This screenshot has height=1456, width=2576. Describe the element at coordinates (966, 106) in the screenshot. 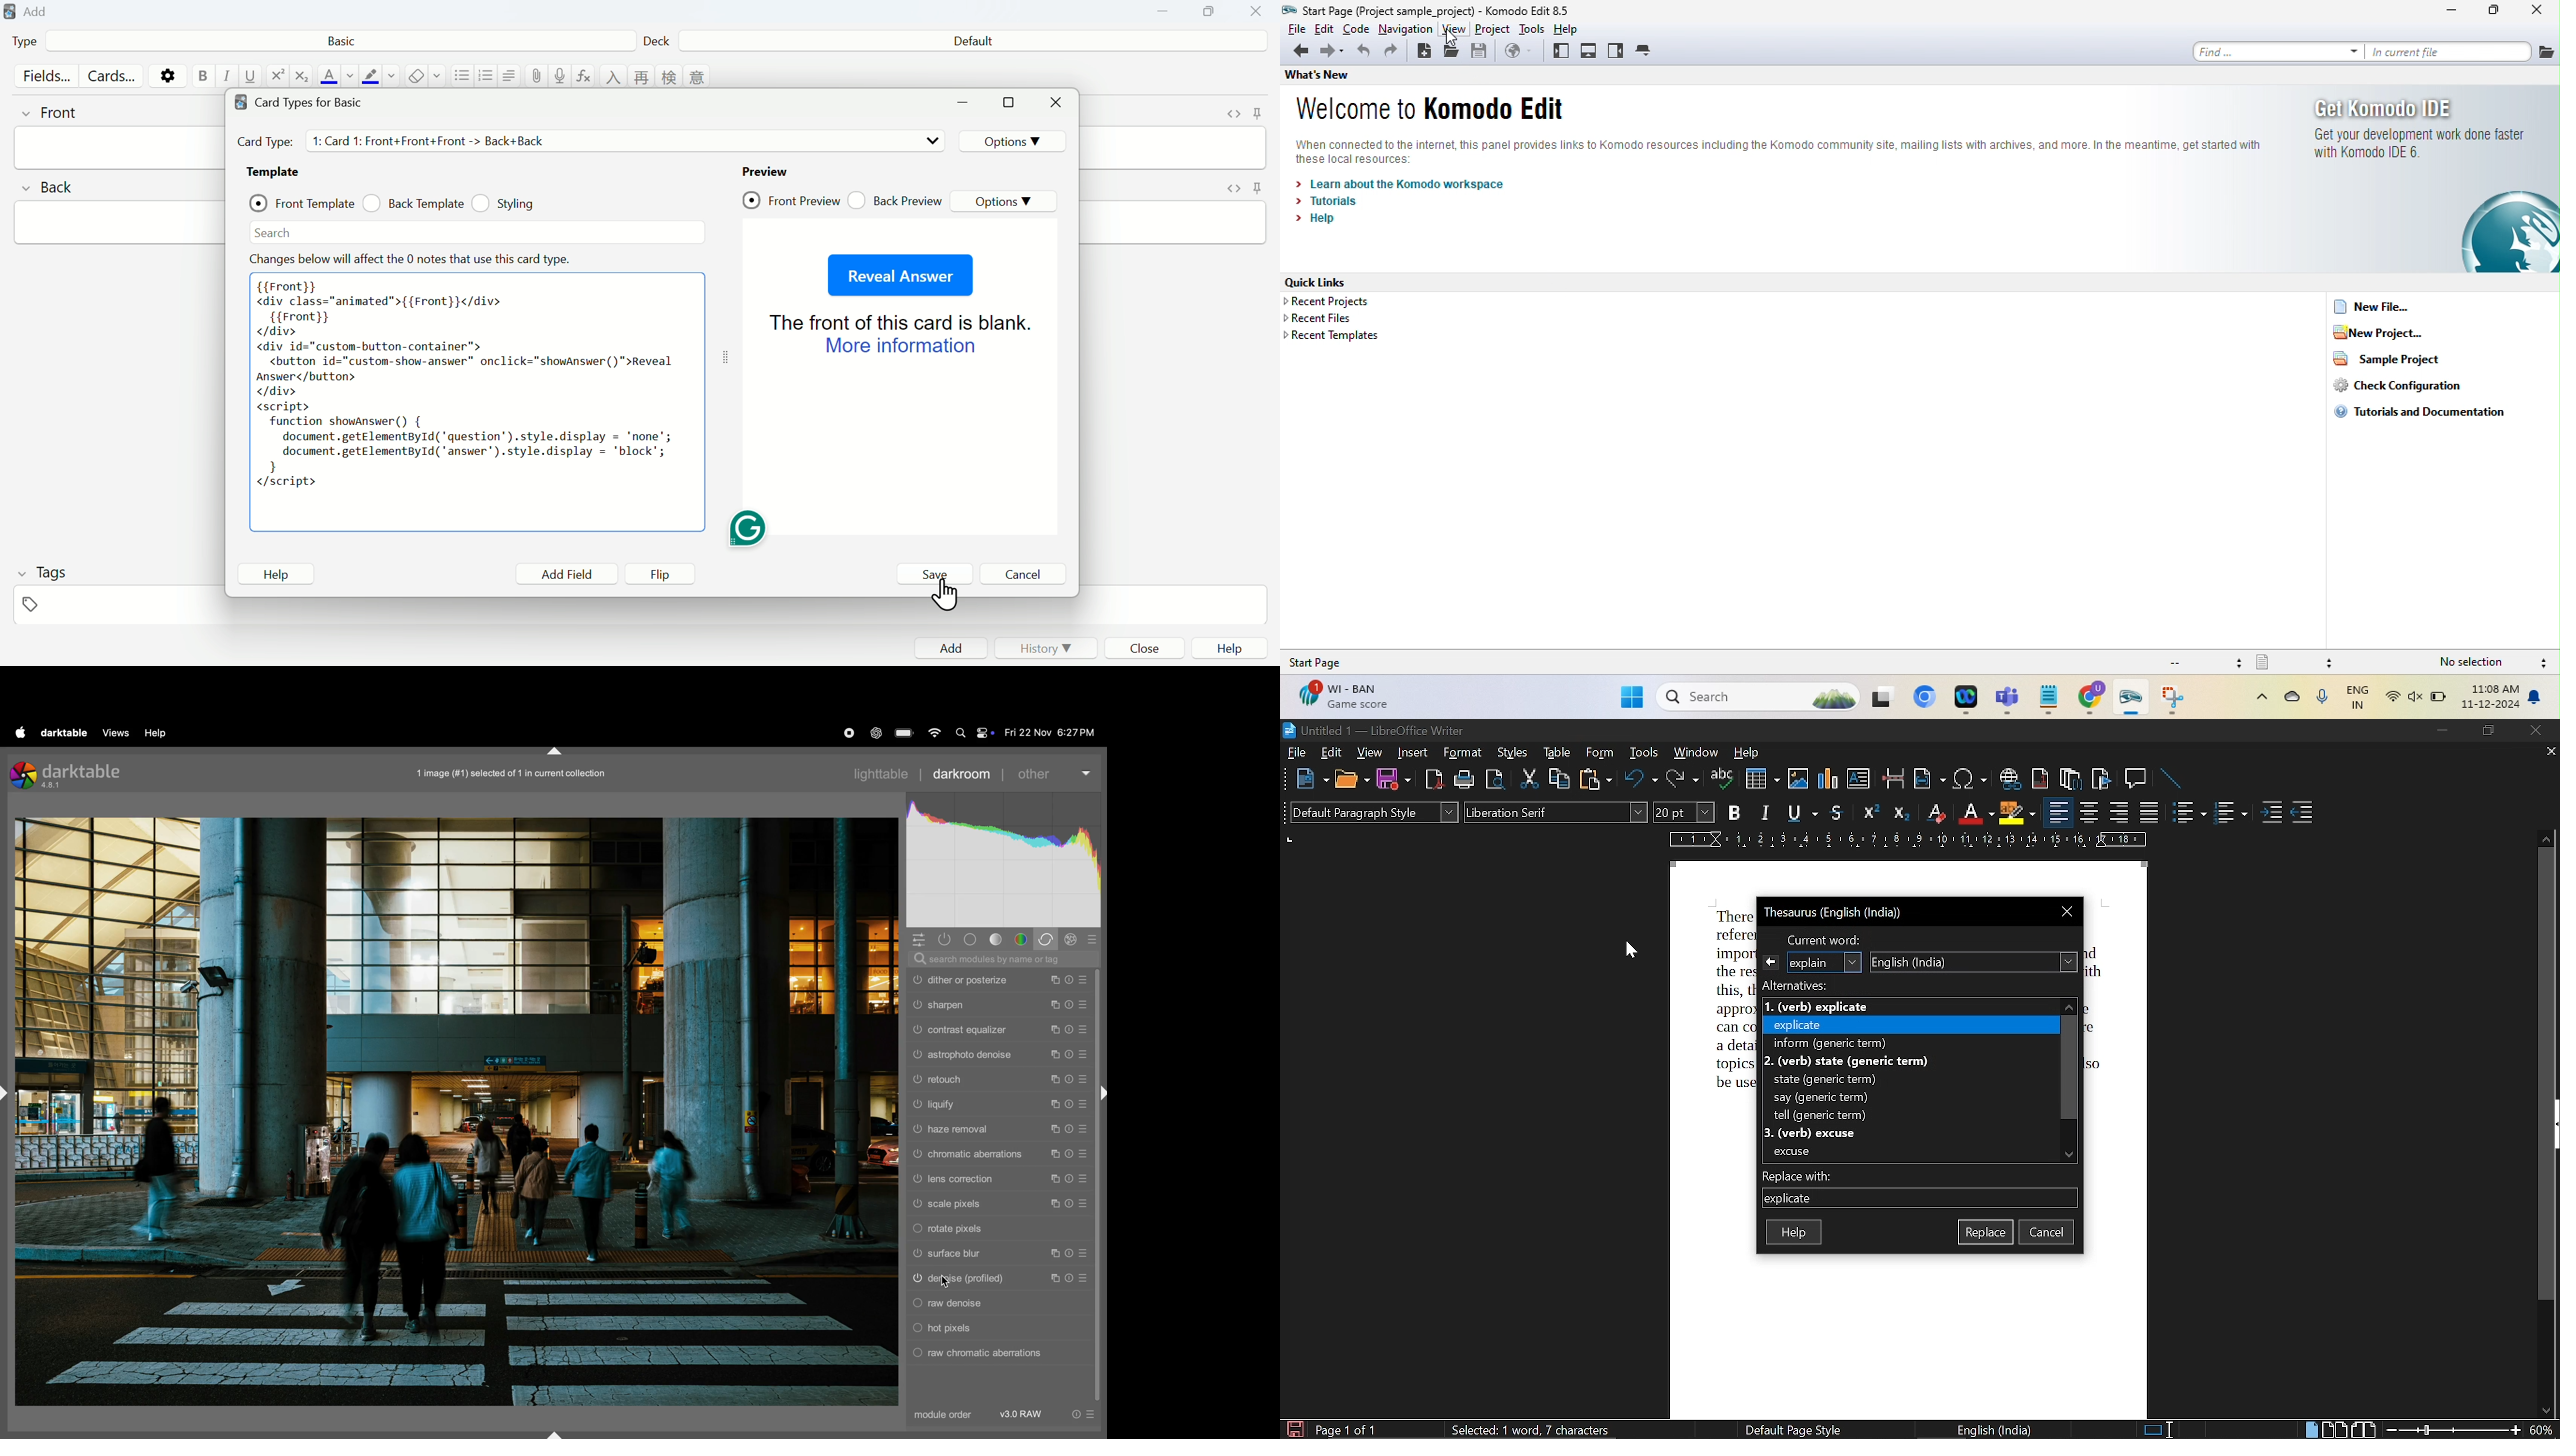

I see `minimize` at that location.